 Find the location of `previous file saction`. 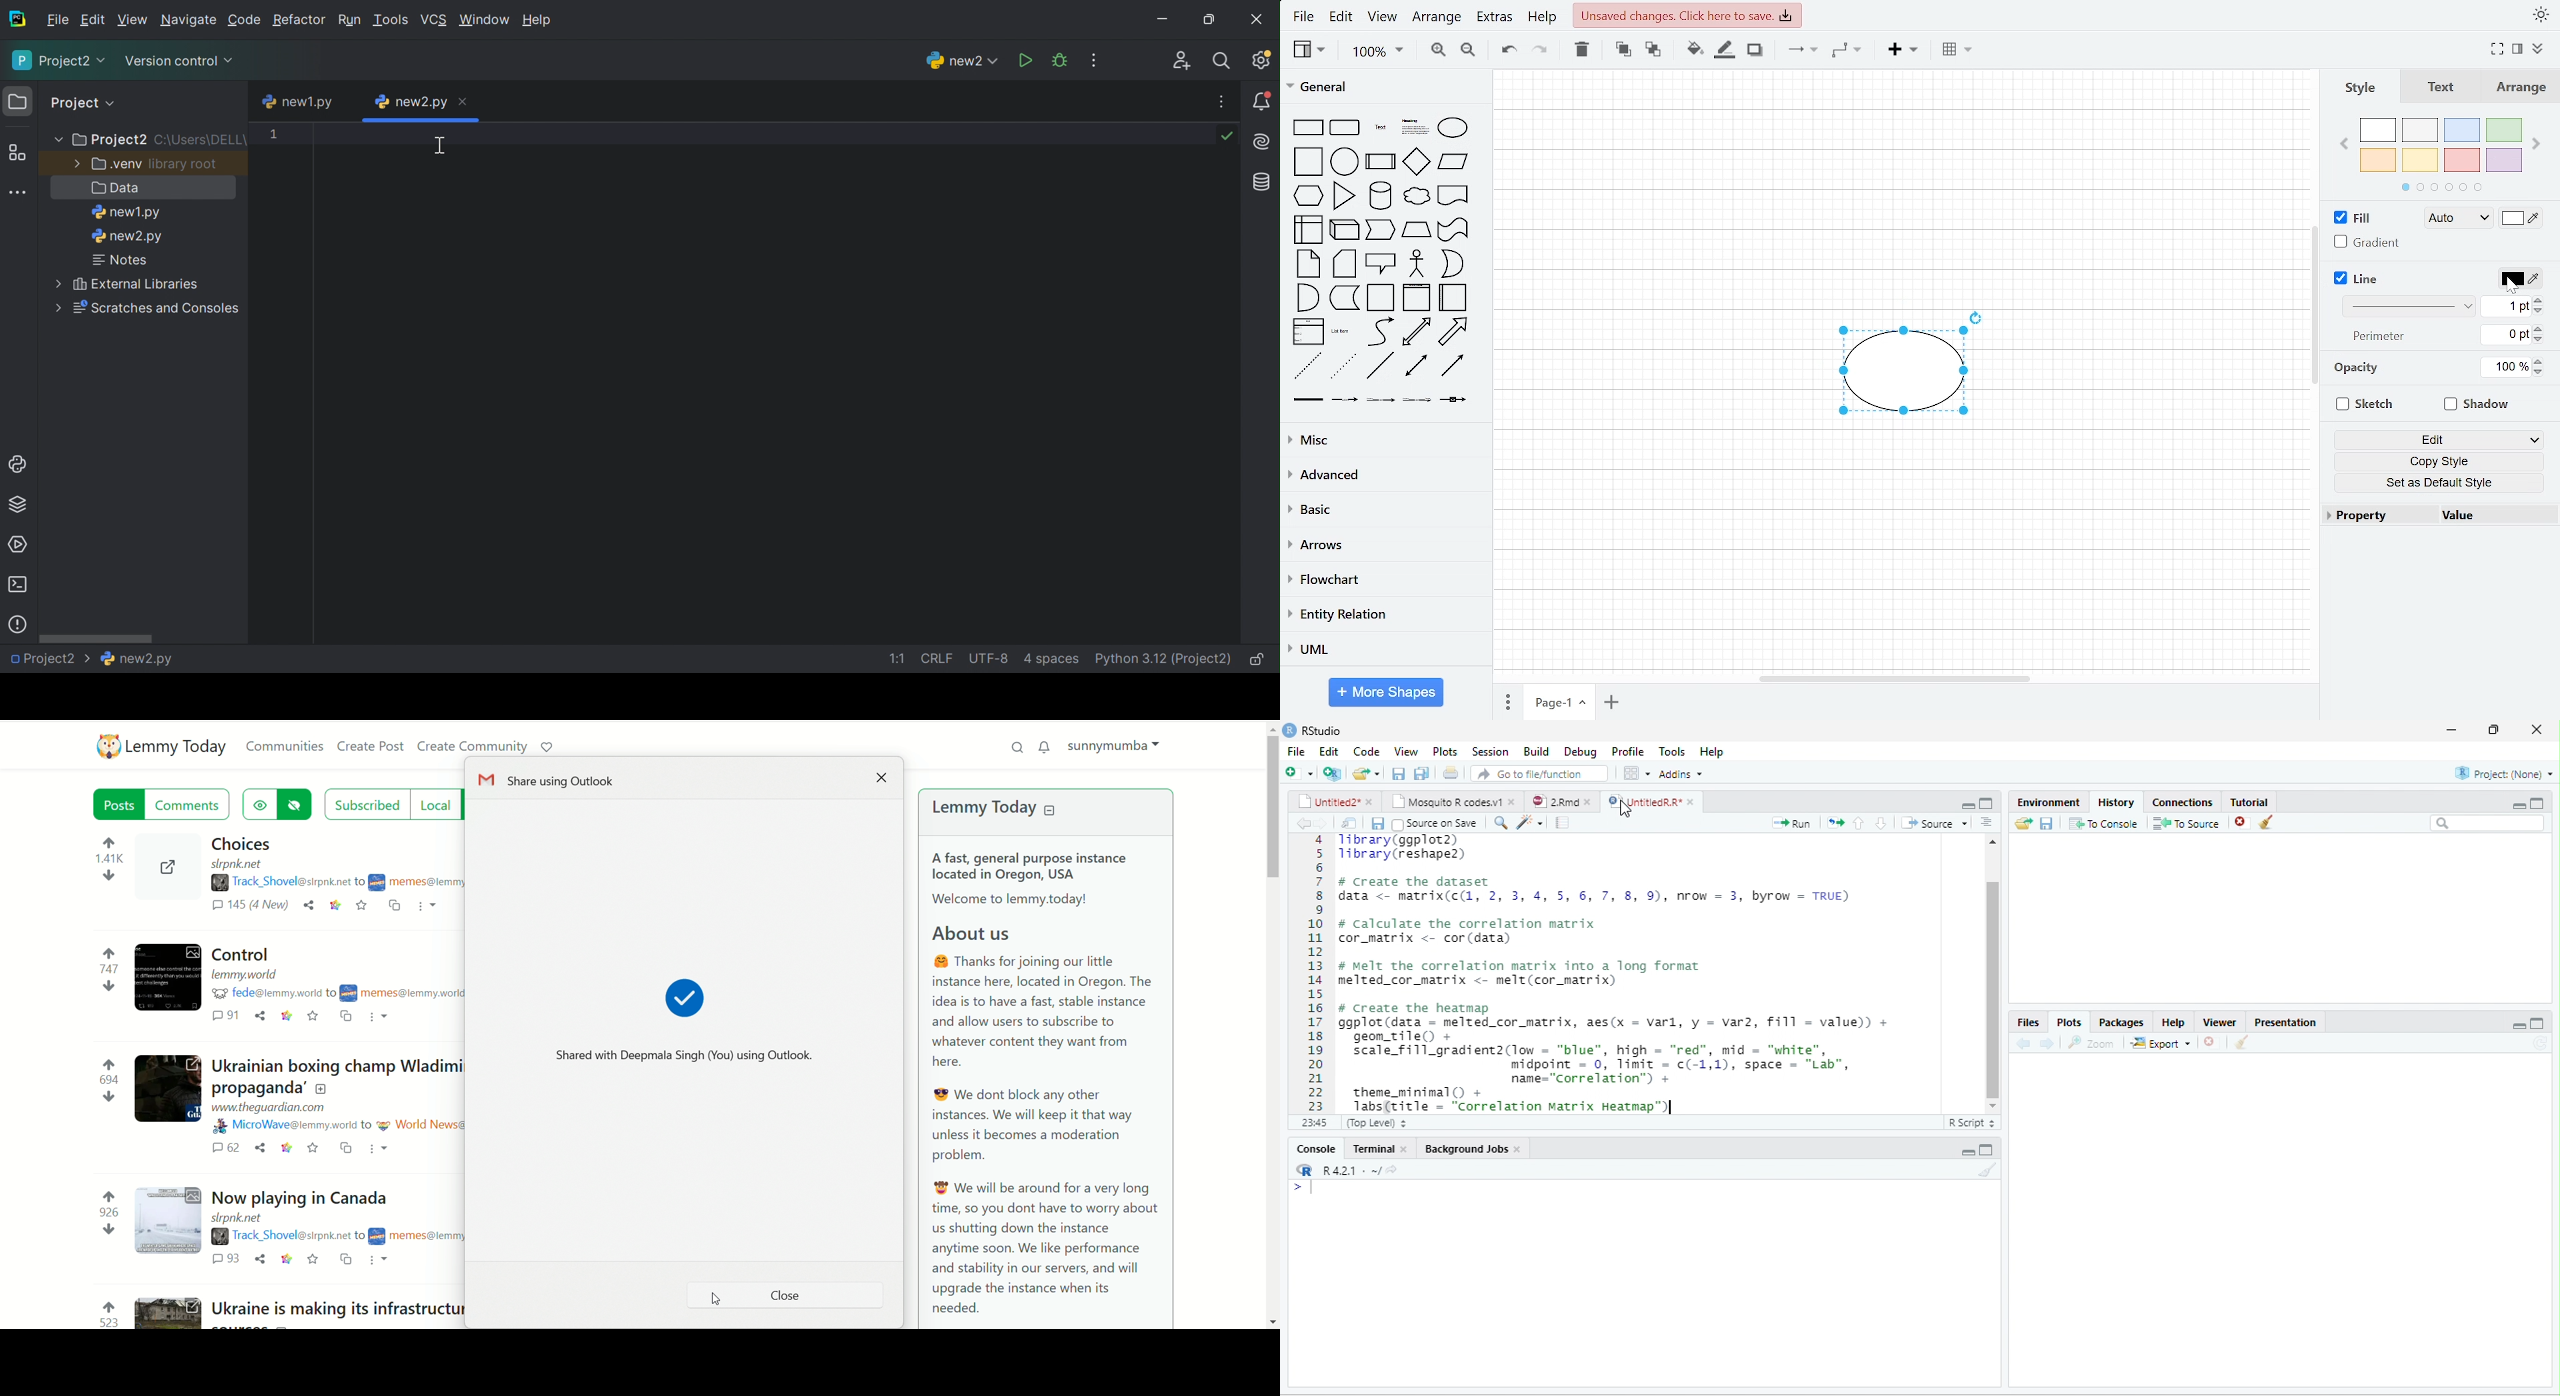

previous file saction is located at coordinates (1400, 772).